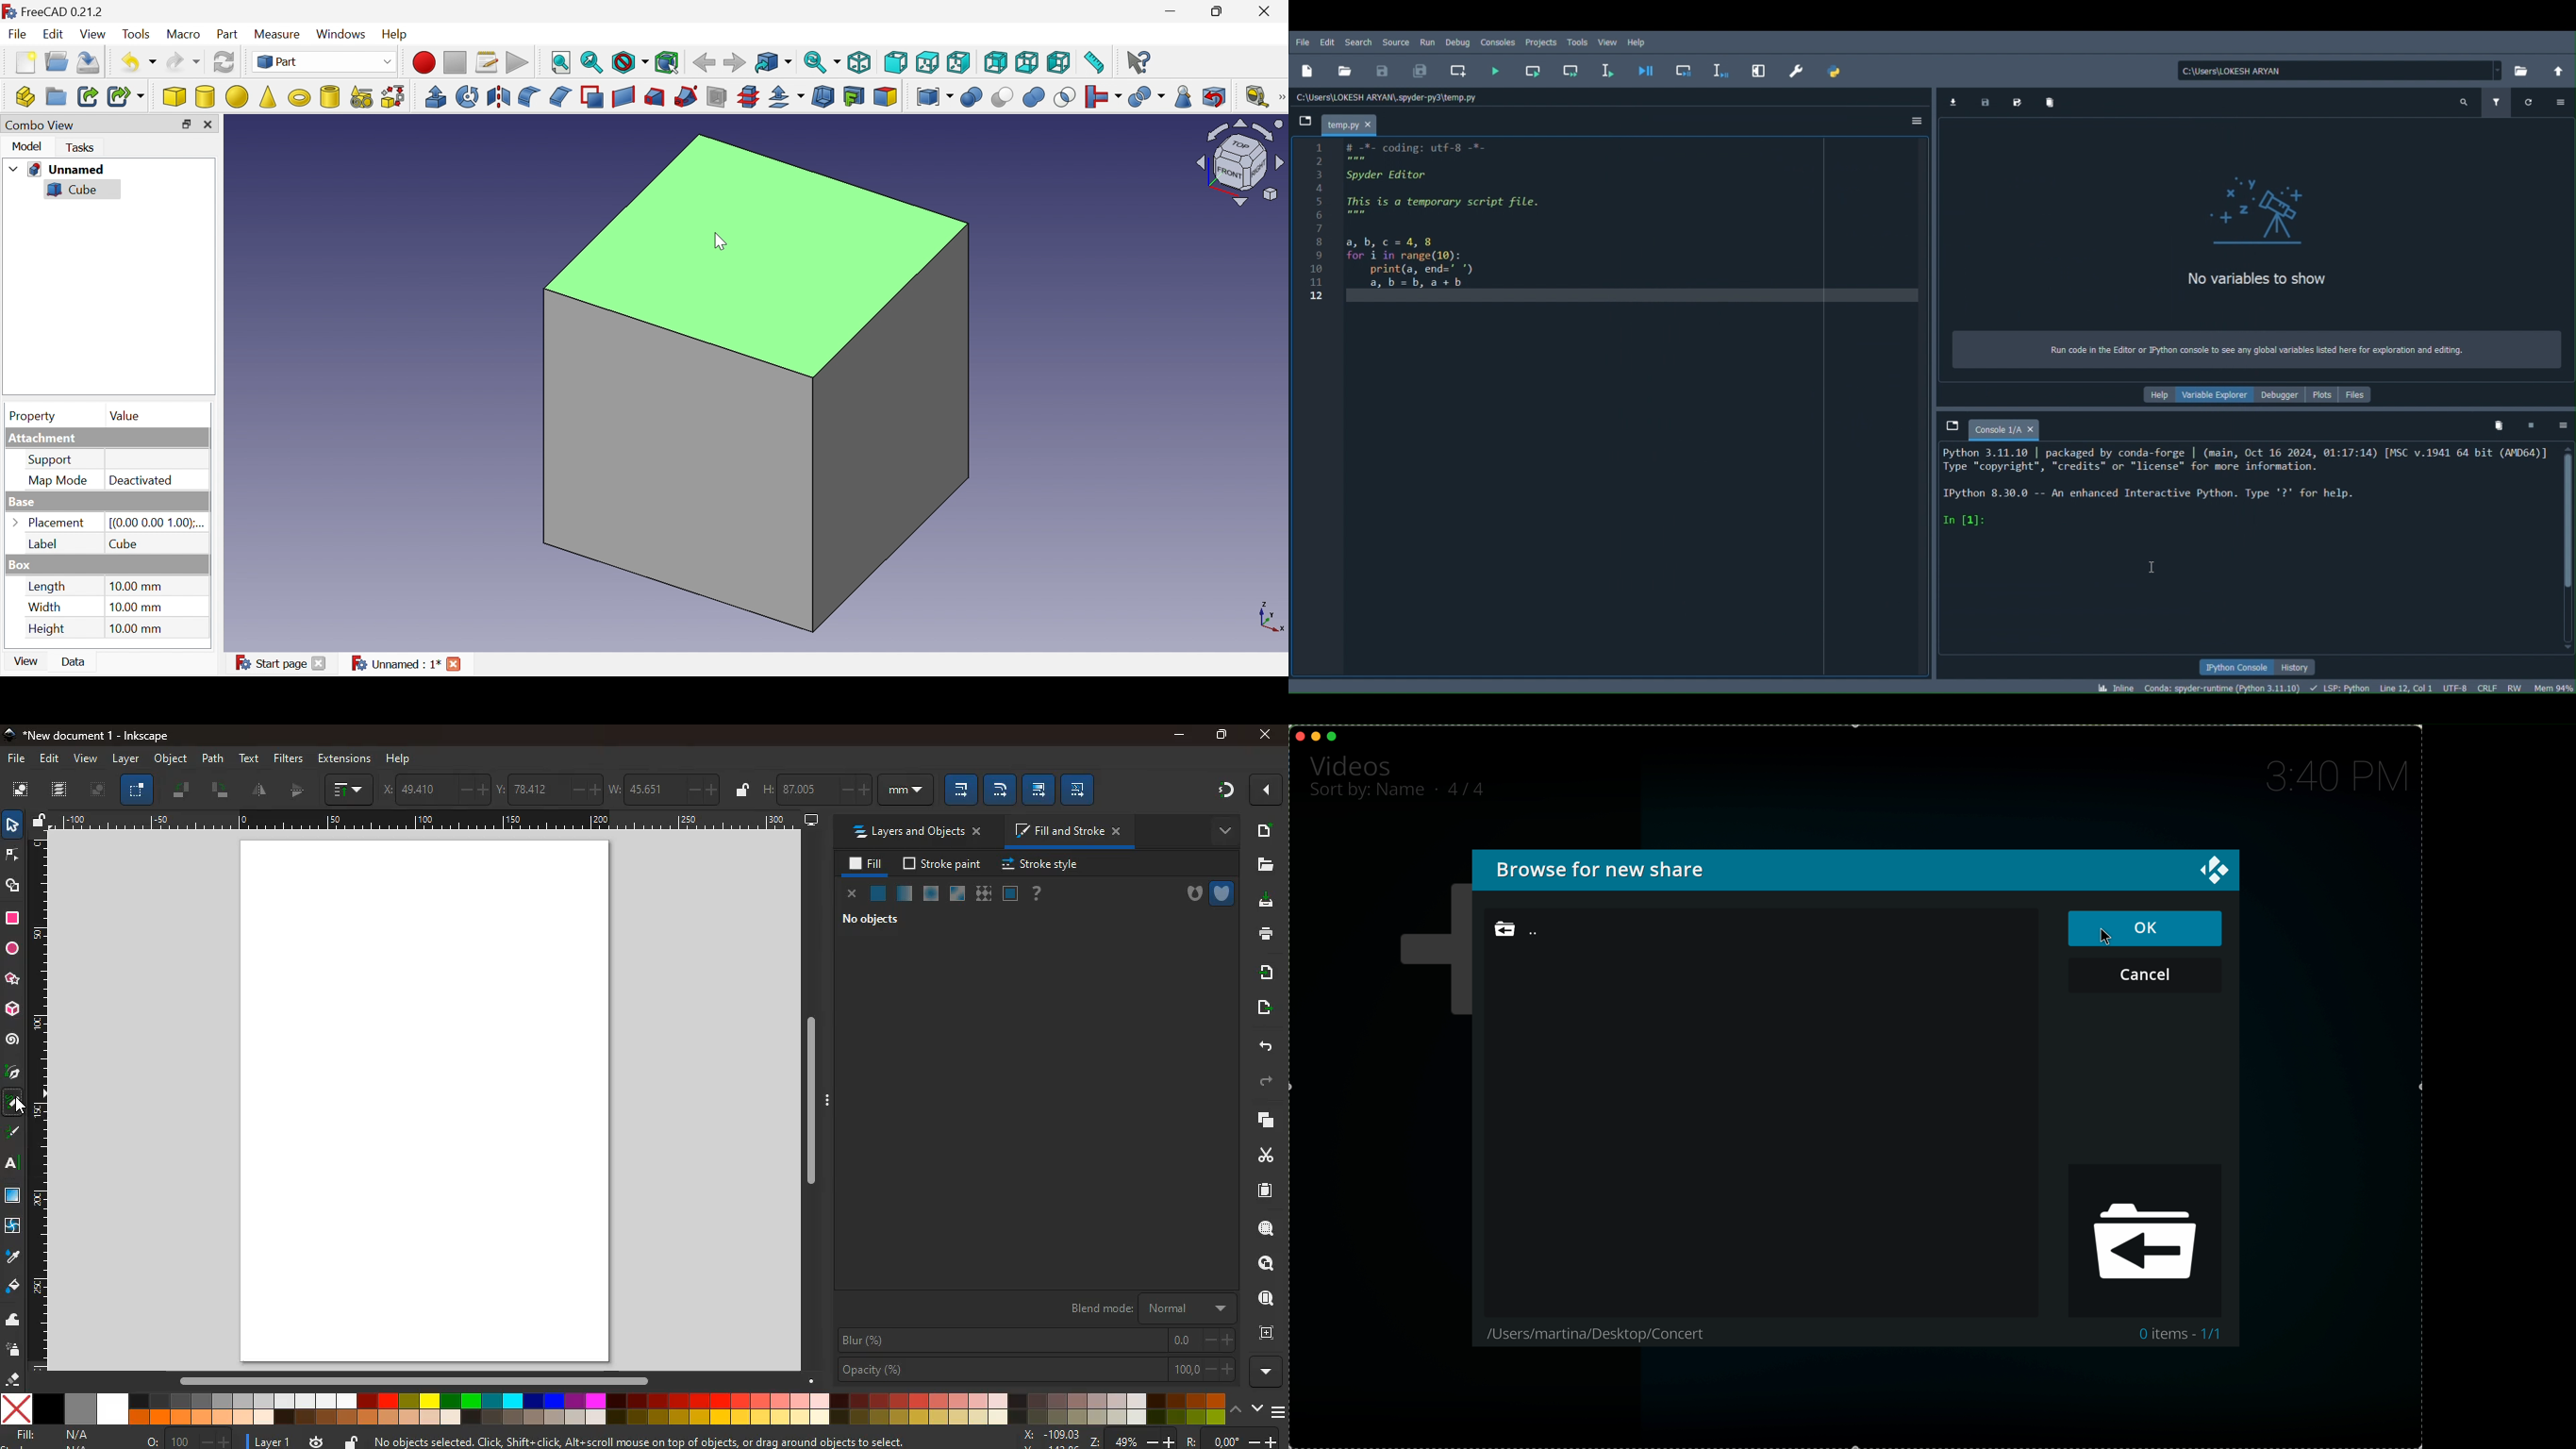 This screenshot has width=2576, height=1456. What do you see at coordinates (1430, 951) in the screenshot?
I see `plus icon` at bounding box center [1430, 951].